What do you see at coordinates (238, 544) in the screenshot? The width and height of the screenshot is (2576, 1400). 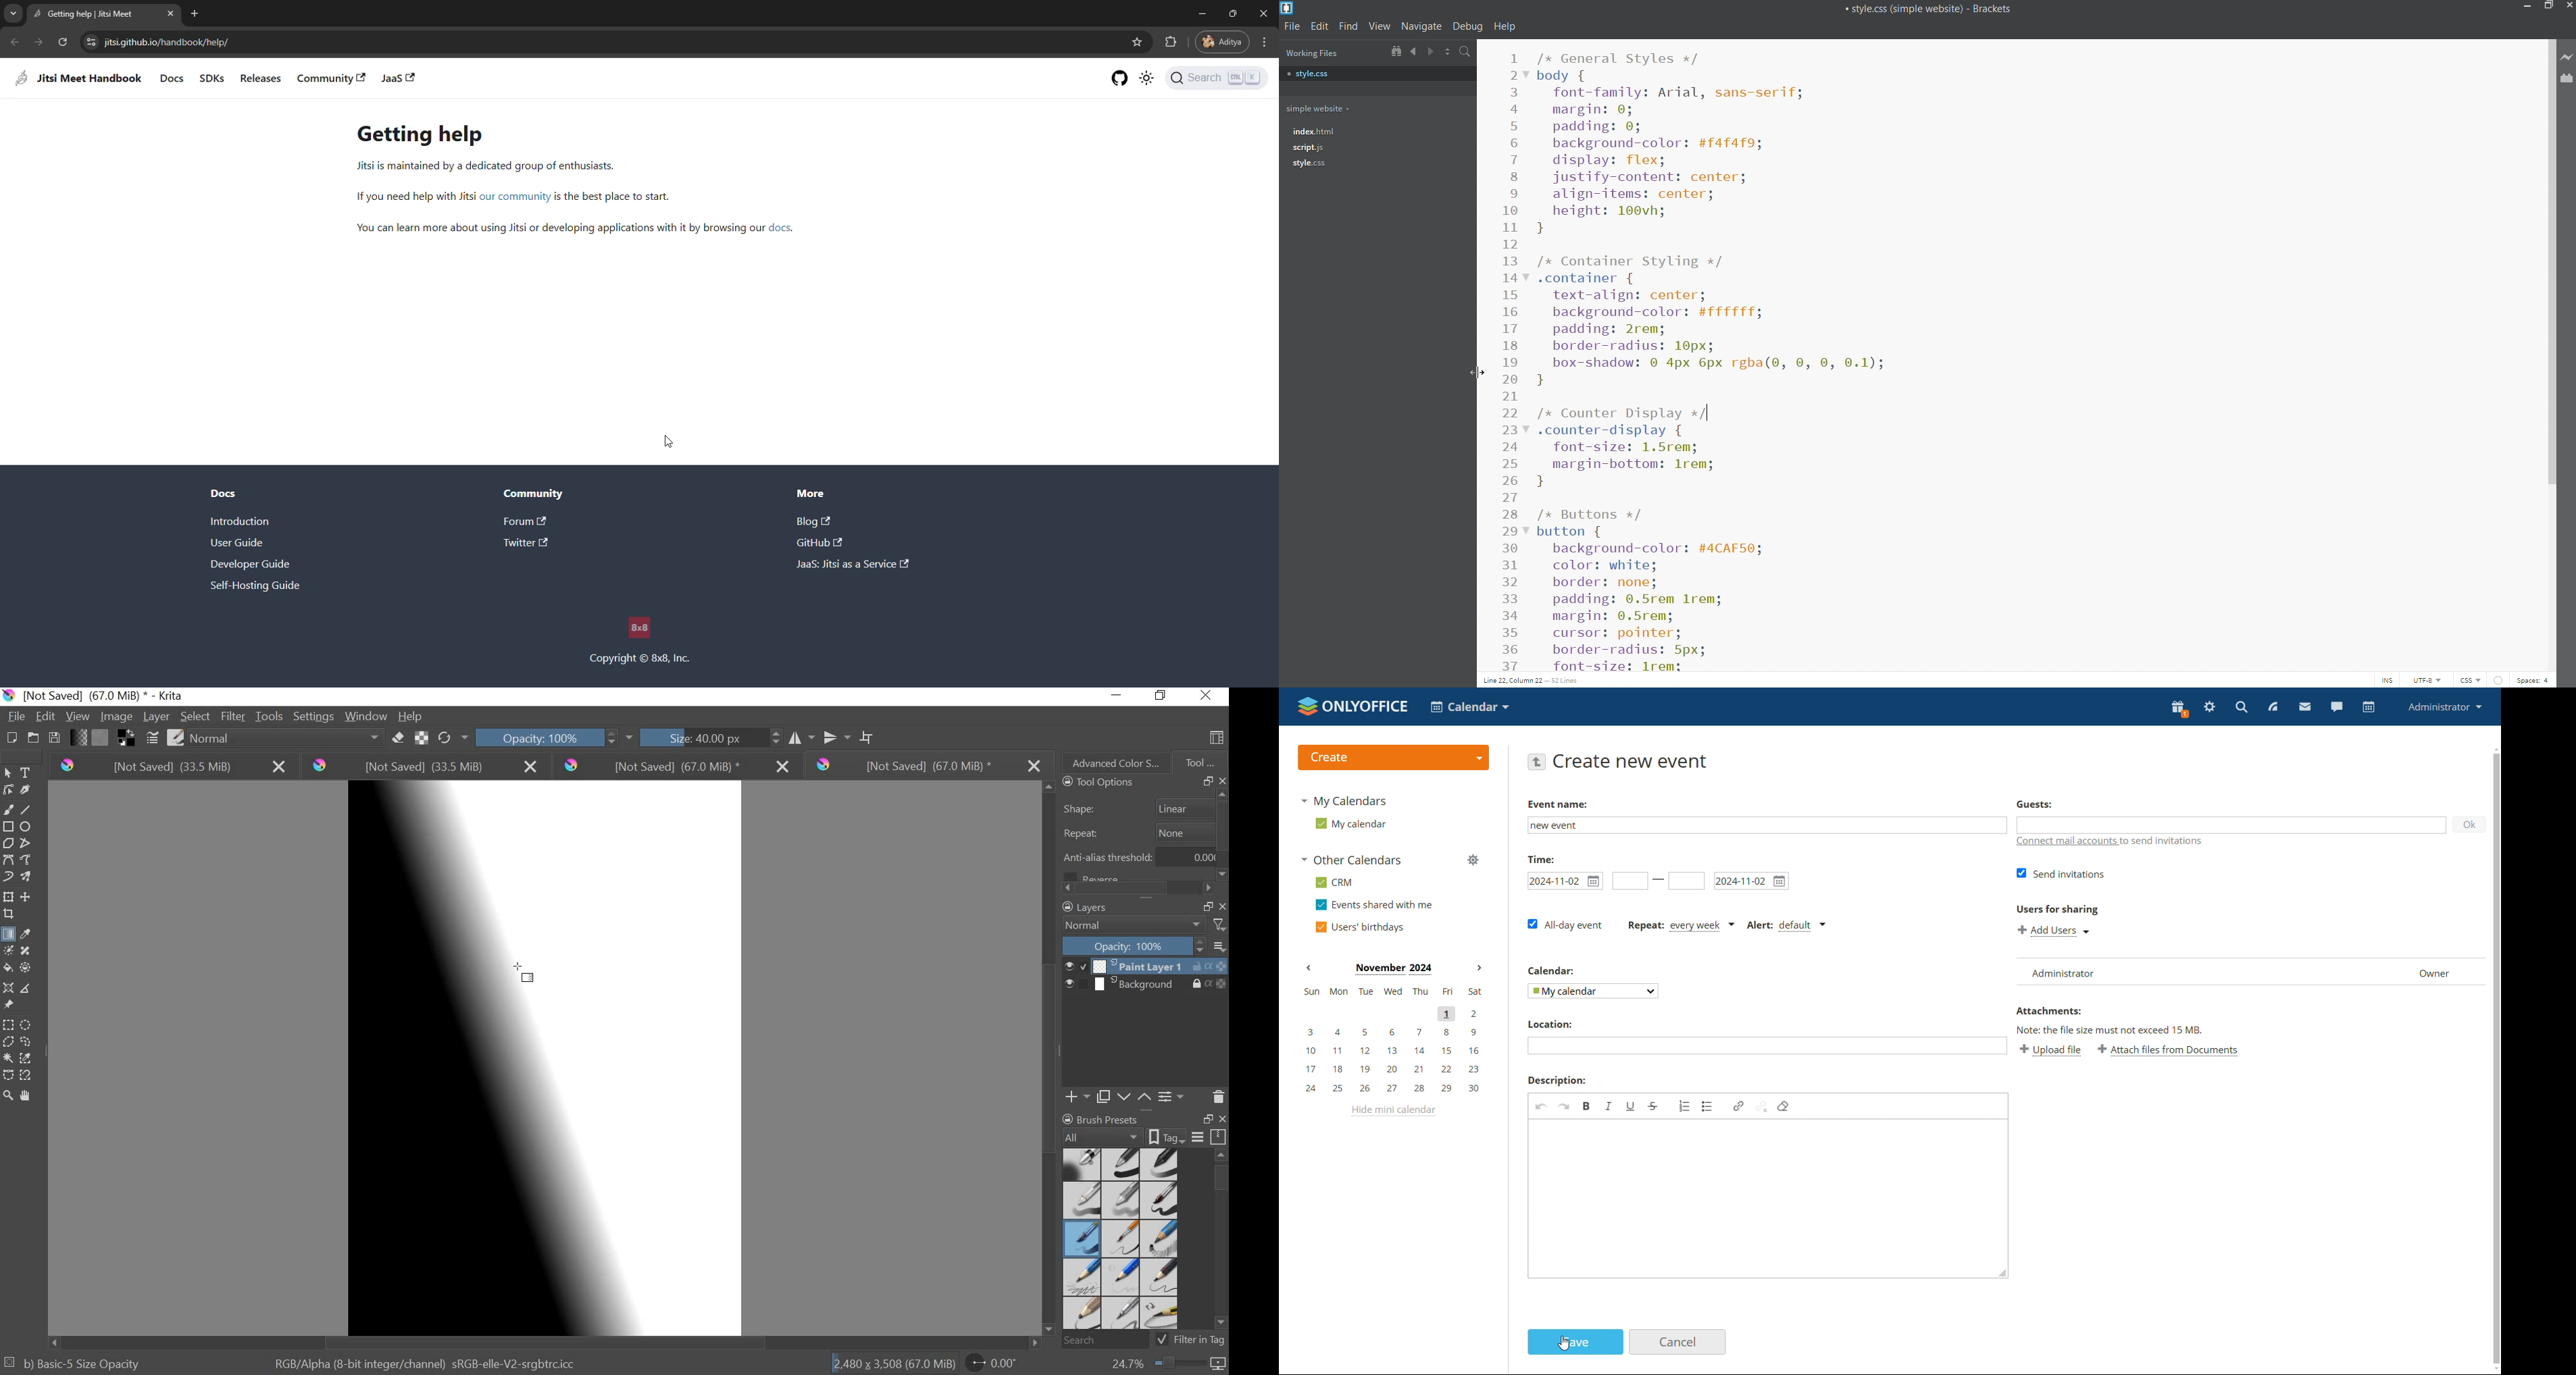 I see `guide` at bounding box center [238, 544].